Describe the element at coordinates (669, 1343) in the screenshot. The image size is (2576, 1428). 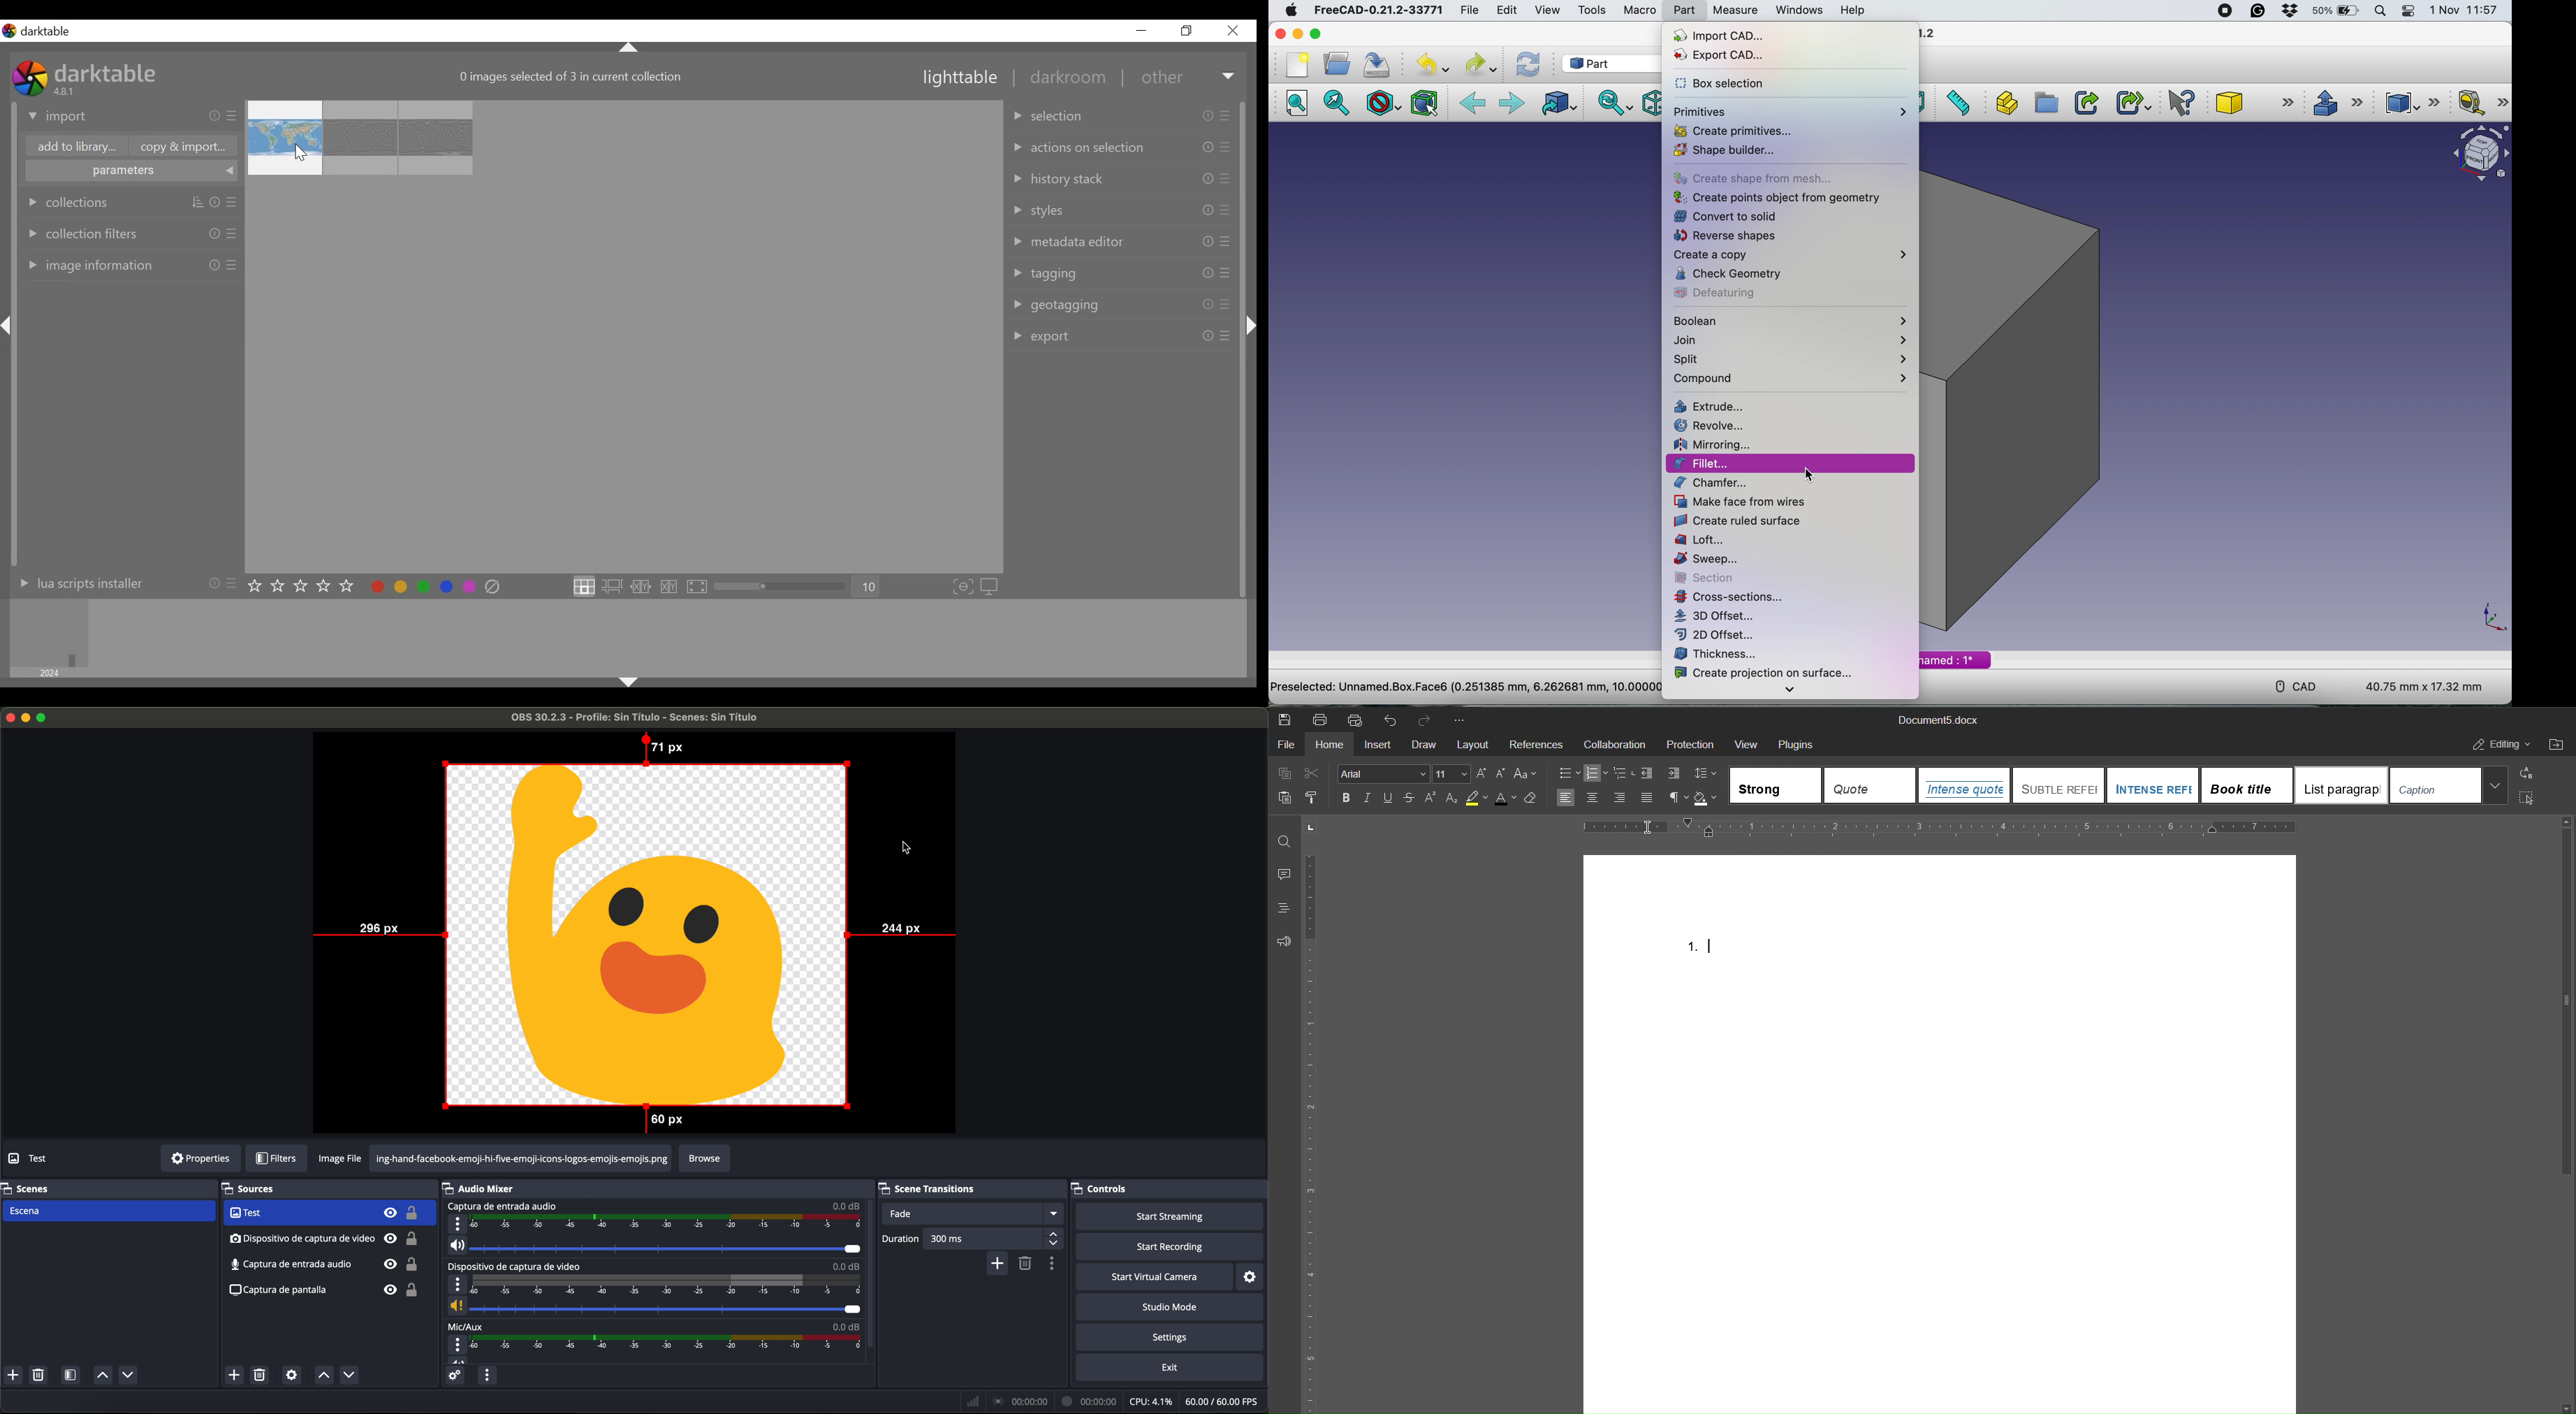
I see `timeline` at that location.